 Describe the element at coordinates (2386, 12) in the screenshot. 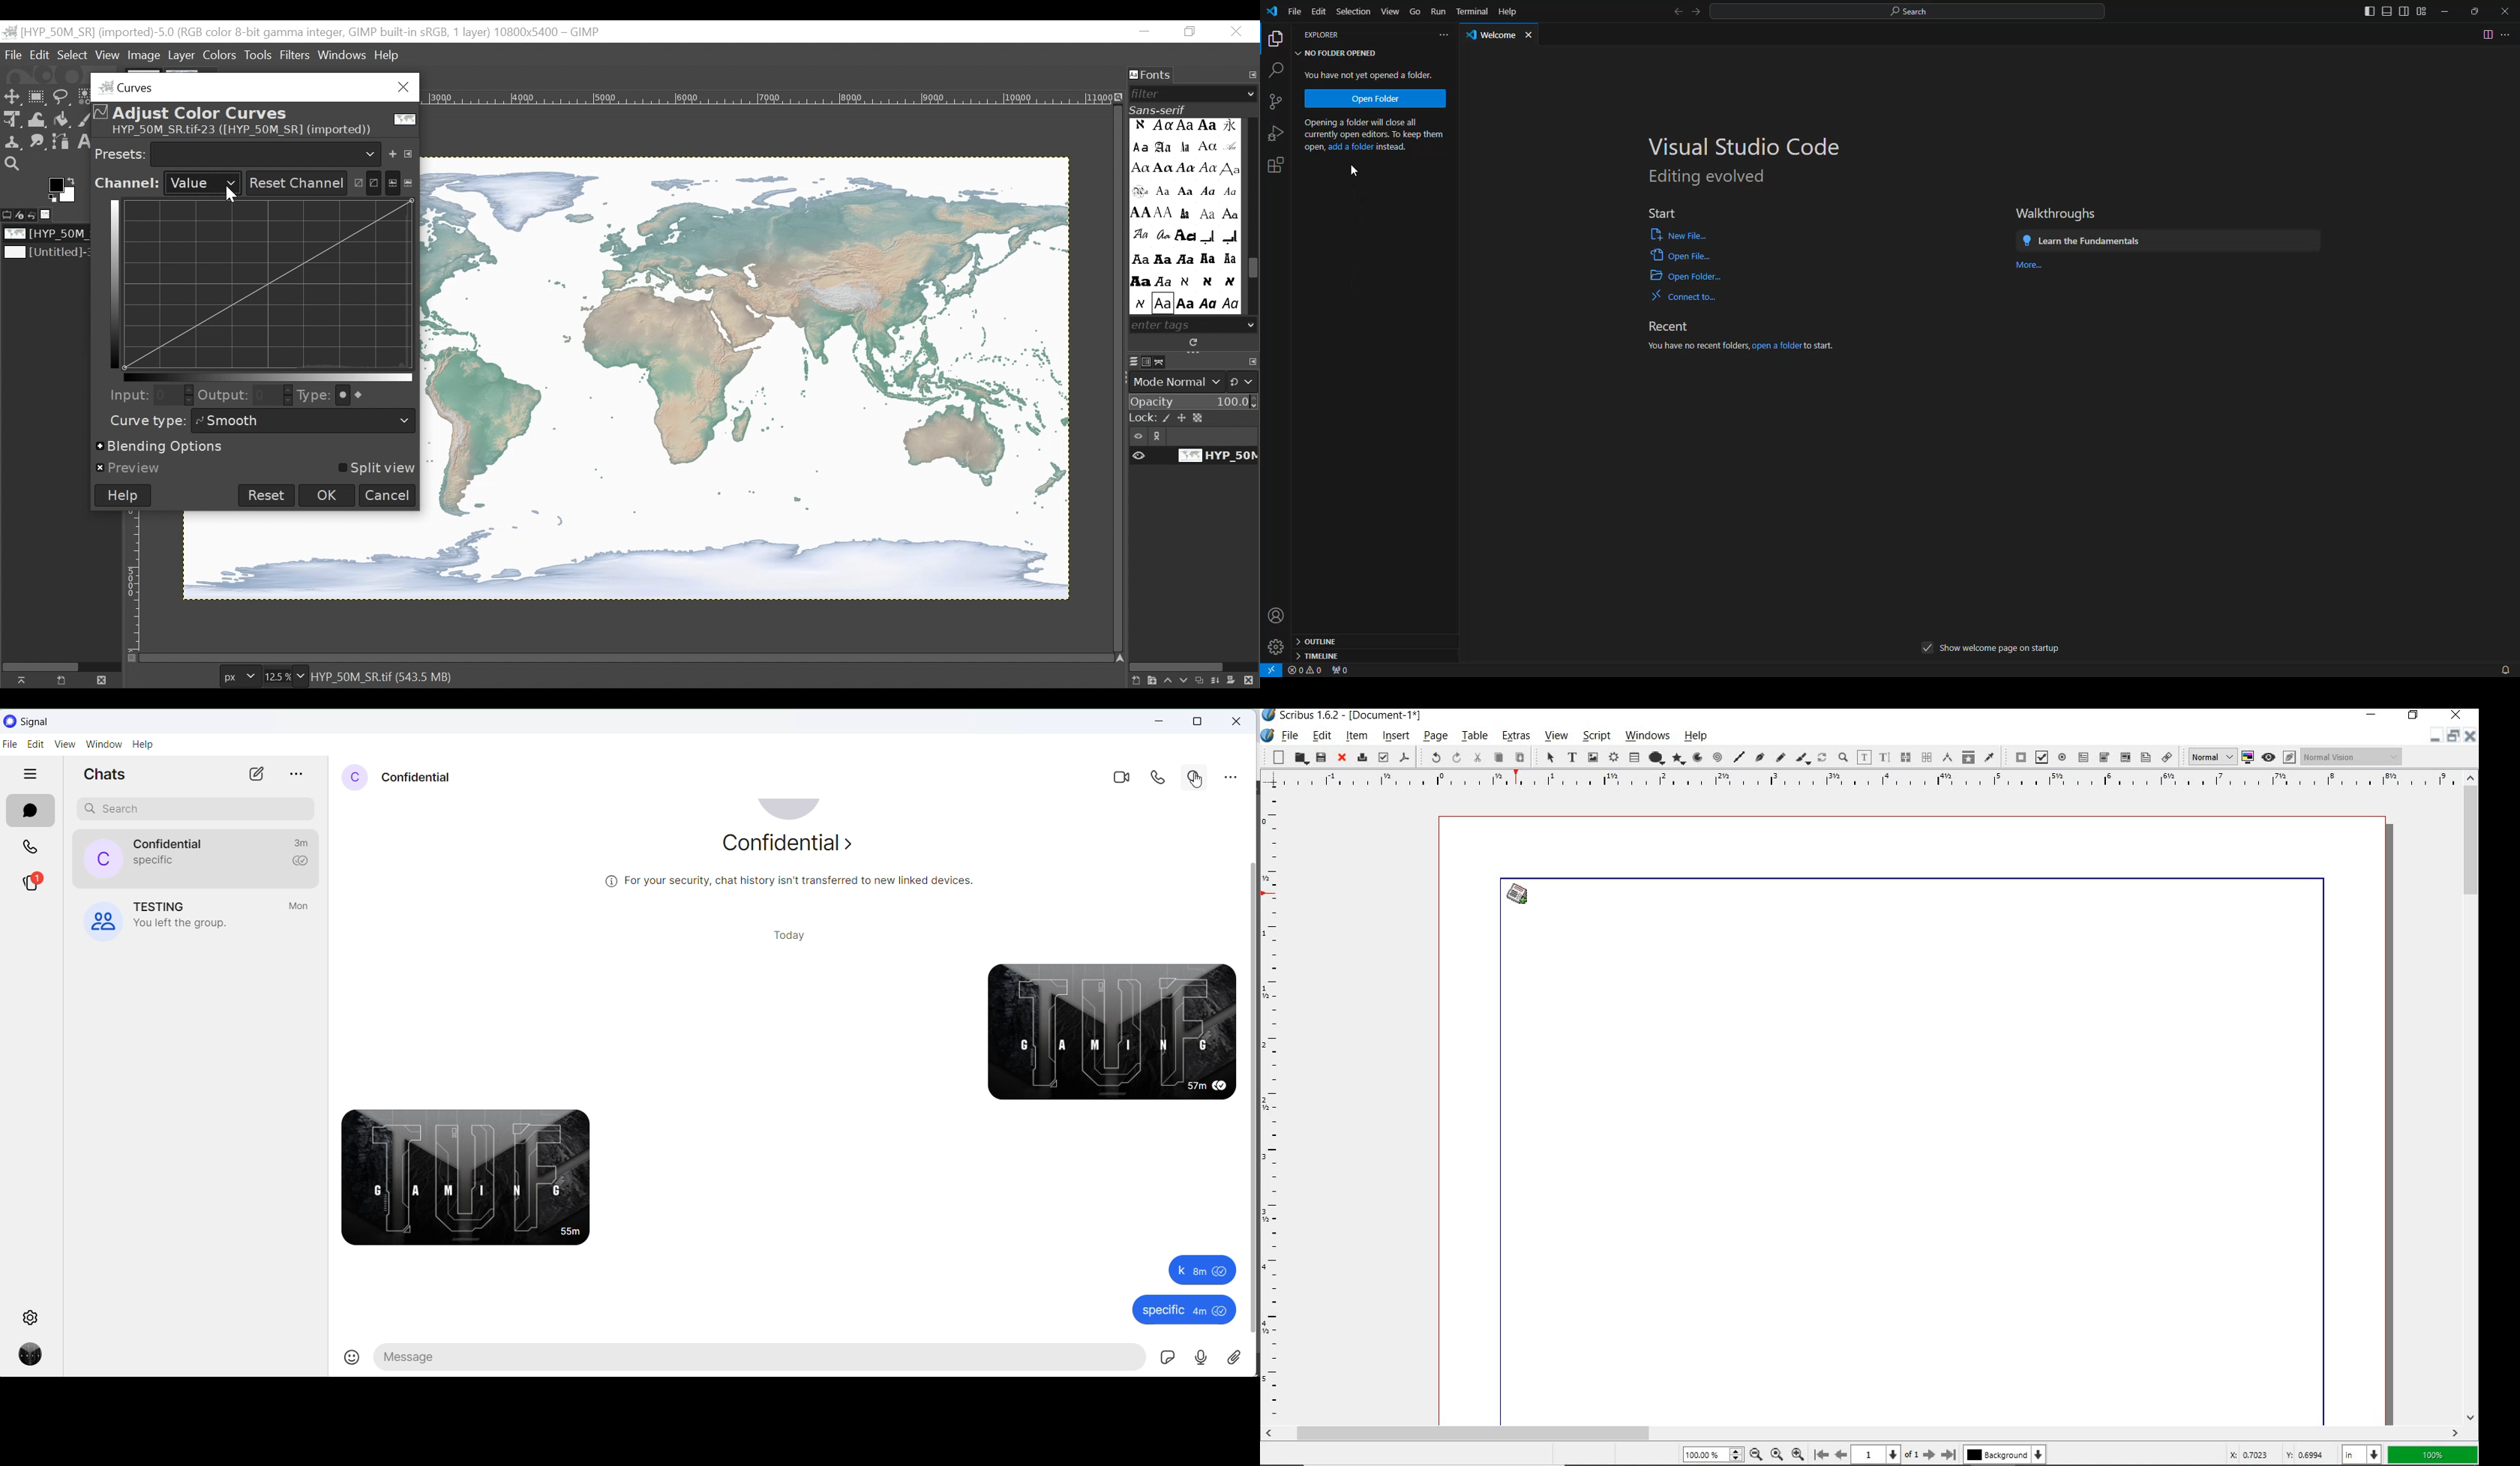

I see `toggle panel` at that location.